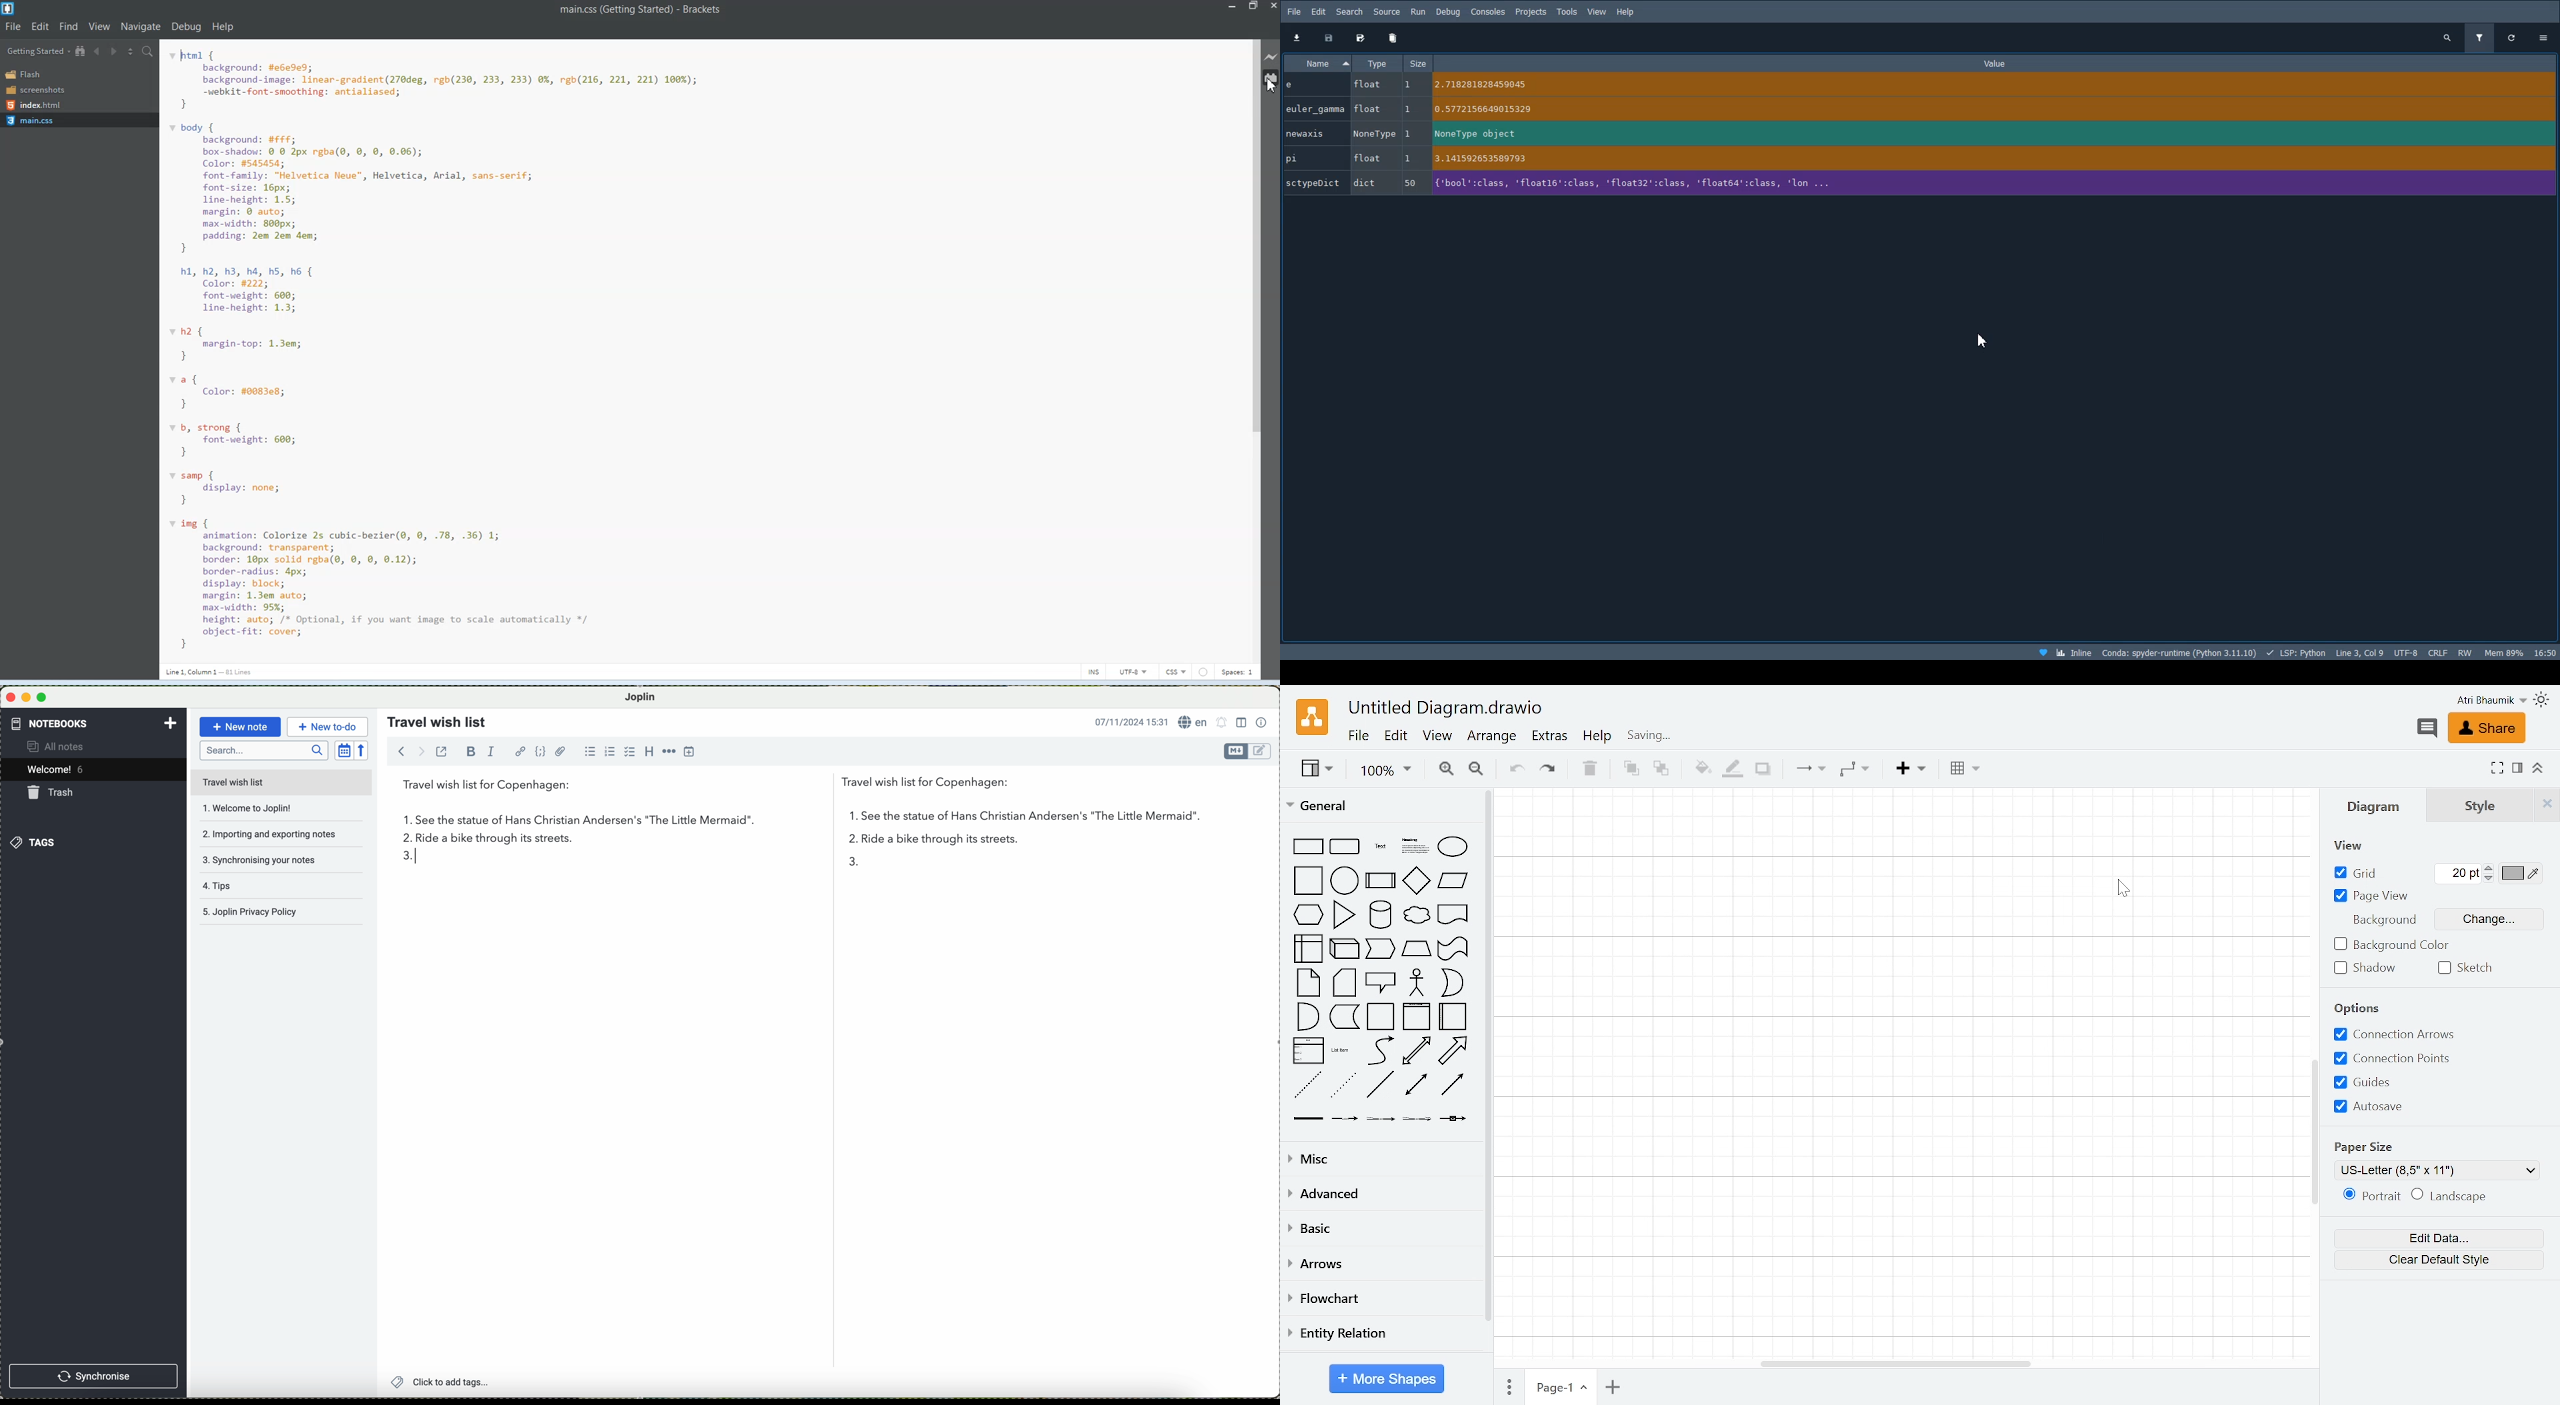 Image resolution: width=2576 pixels, height=1428 pixels. I want to click on Increase grid pt, so click(2492, 866).